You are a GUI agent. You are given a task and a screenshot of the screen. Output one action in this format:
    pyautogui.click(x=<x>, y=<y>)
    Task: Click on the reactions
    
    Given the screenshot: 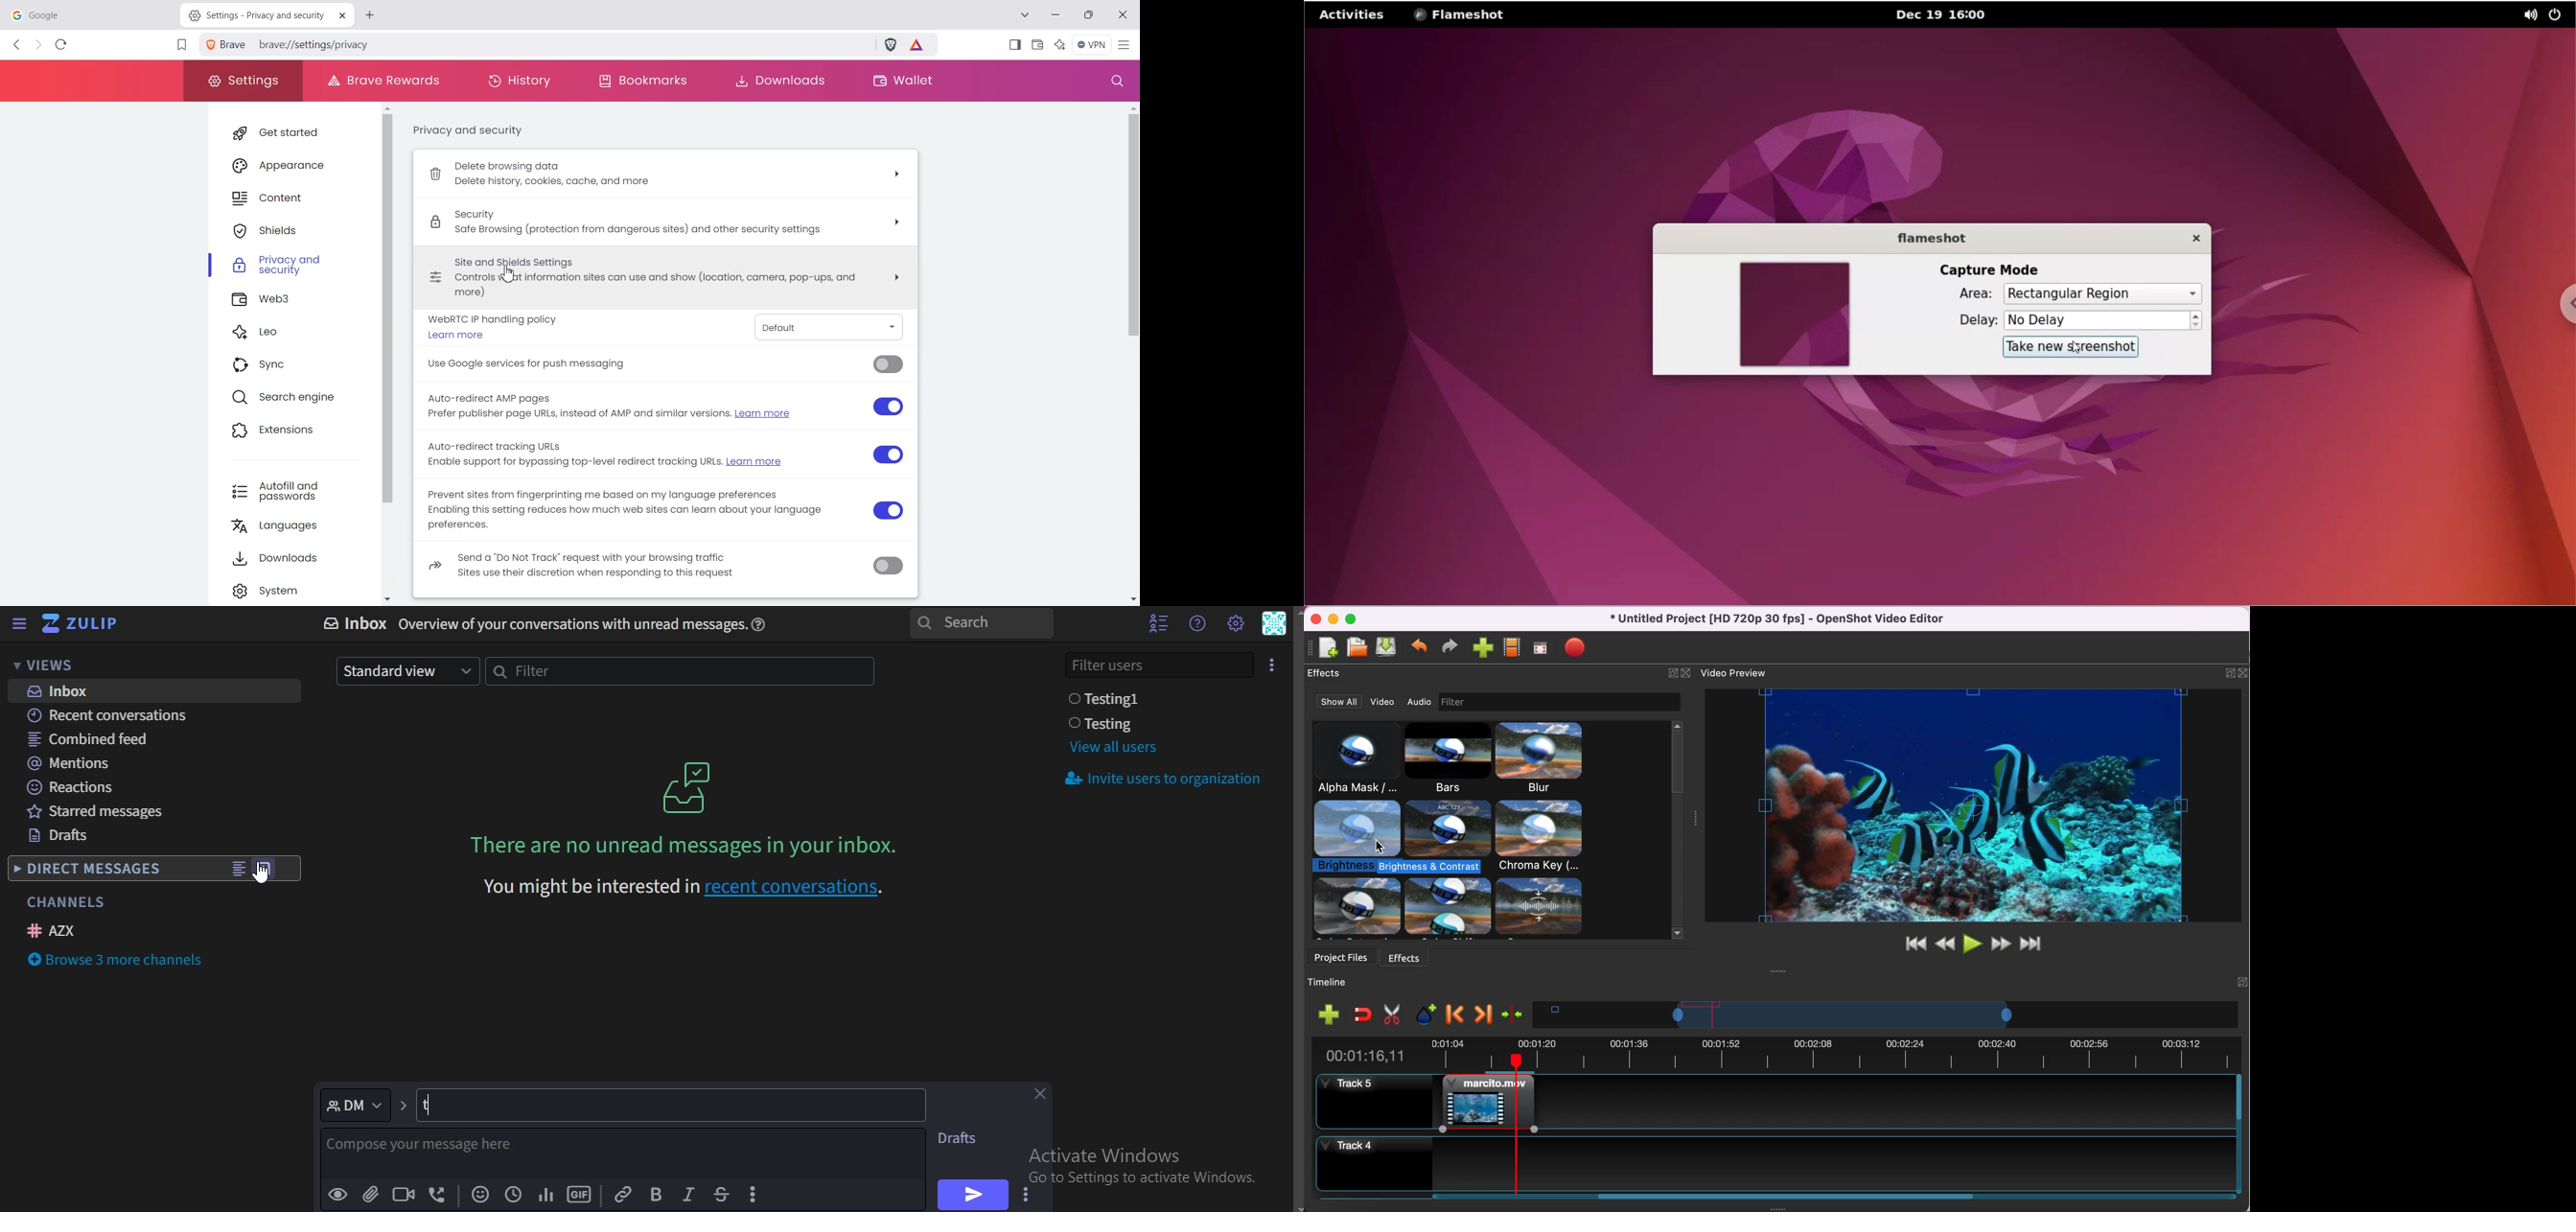 What is the action you would take?
    pyautogui.click(x=73, y=787)
    